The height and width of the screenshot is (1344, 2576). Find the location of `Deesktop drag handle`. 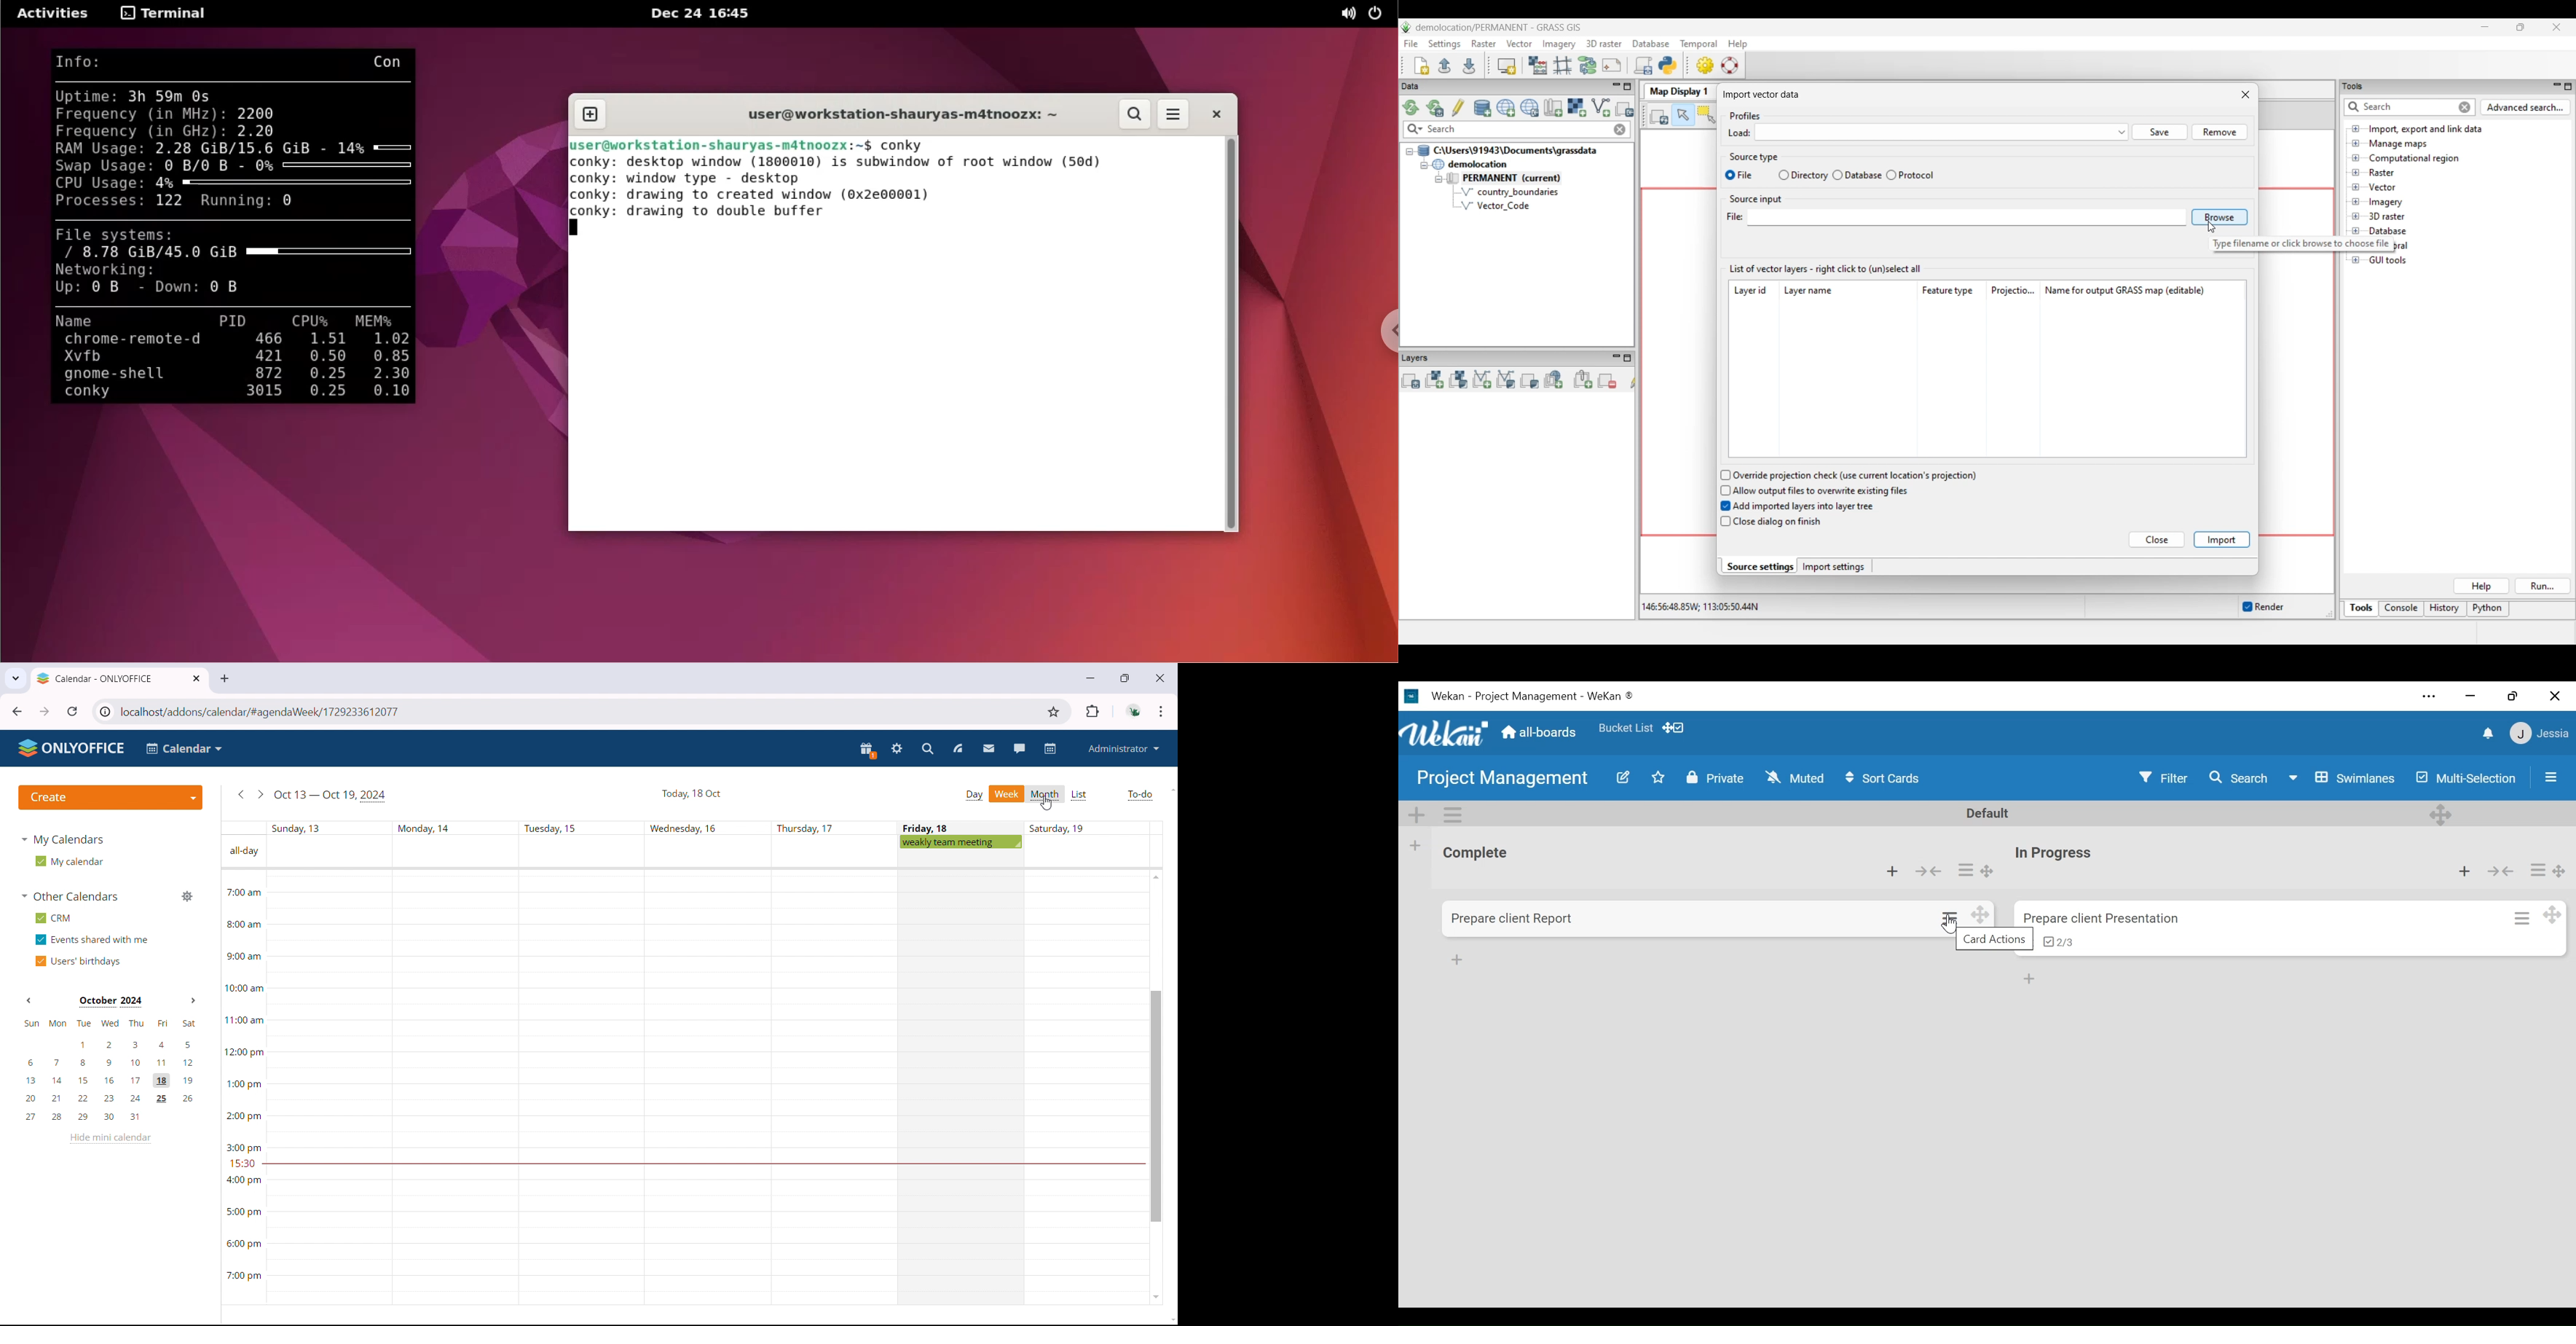

Deesktop drag handle is located at coordinates (2442, 814).